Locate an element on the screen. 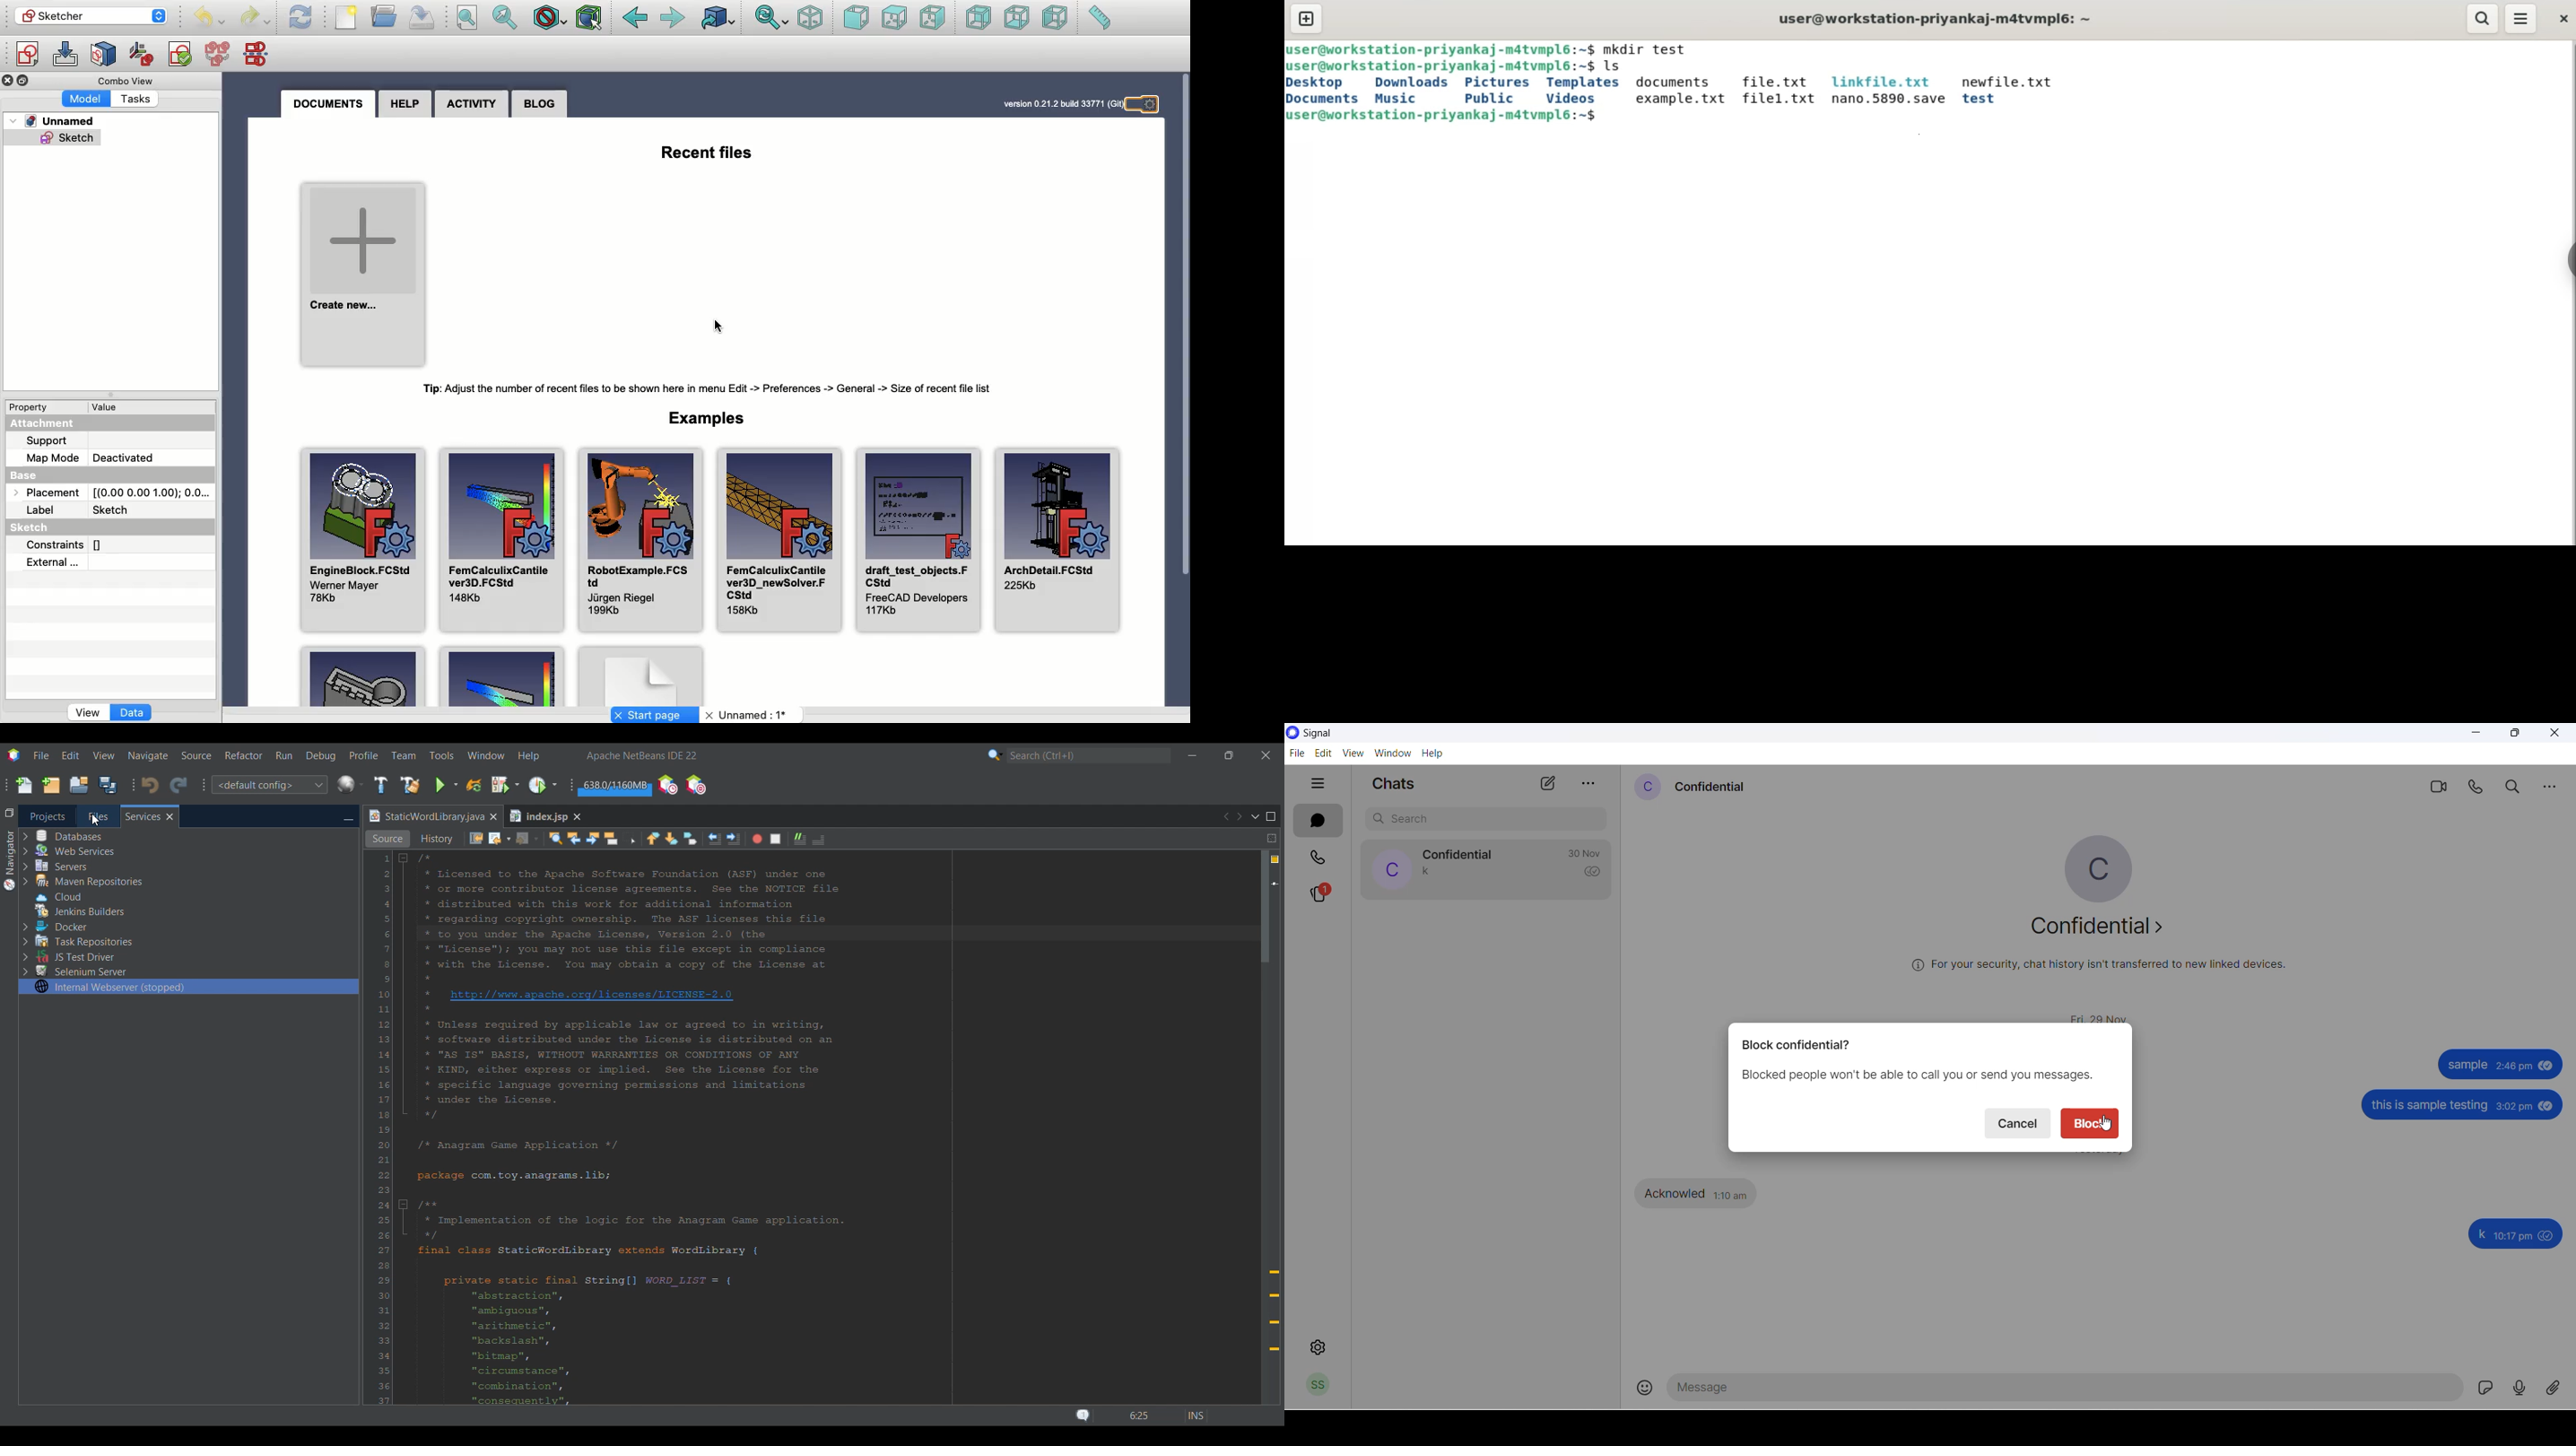 This screenshot has height=1456, width=2576. sample is located at coordinates (2468, 1065).